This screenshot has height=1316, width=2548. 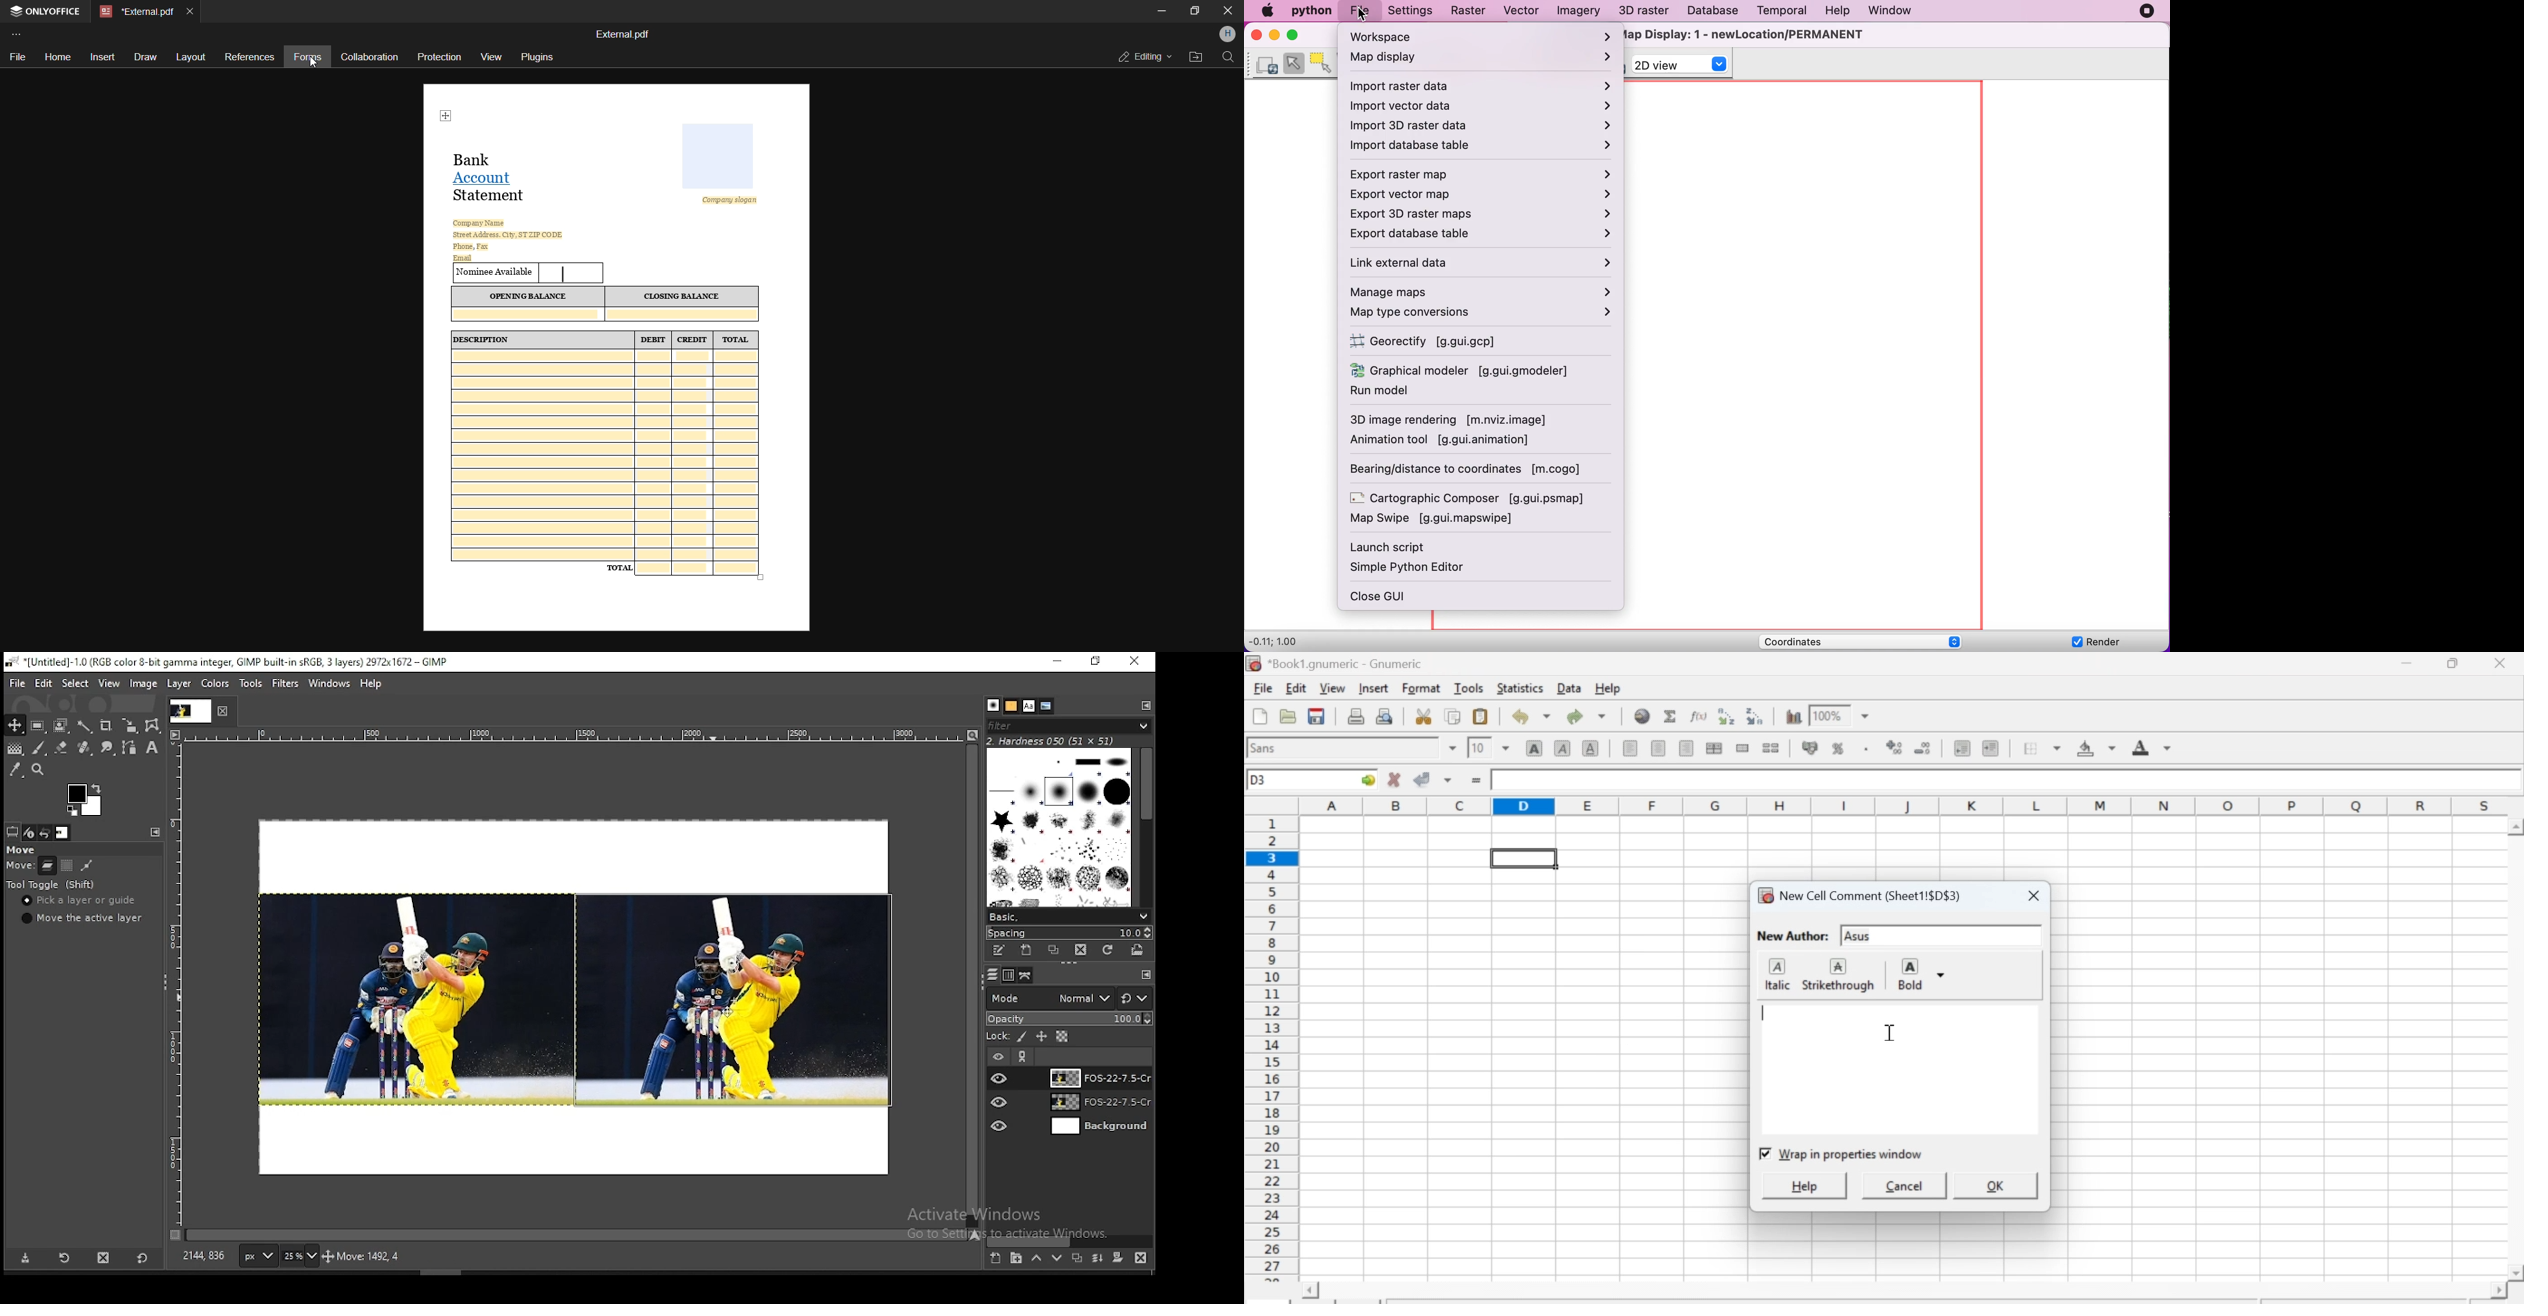 What do you see at coordinates (1531, 748) in the screenshot?
I see `Bold` at bounding box center [1531, 748].